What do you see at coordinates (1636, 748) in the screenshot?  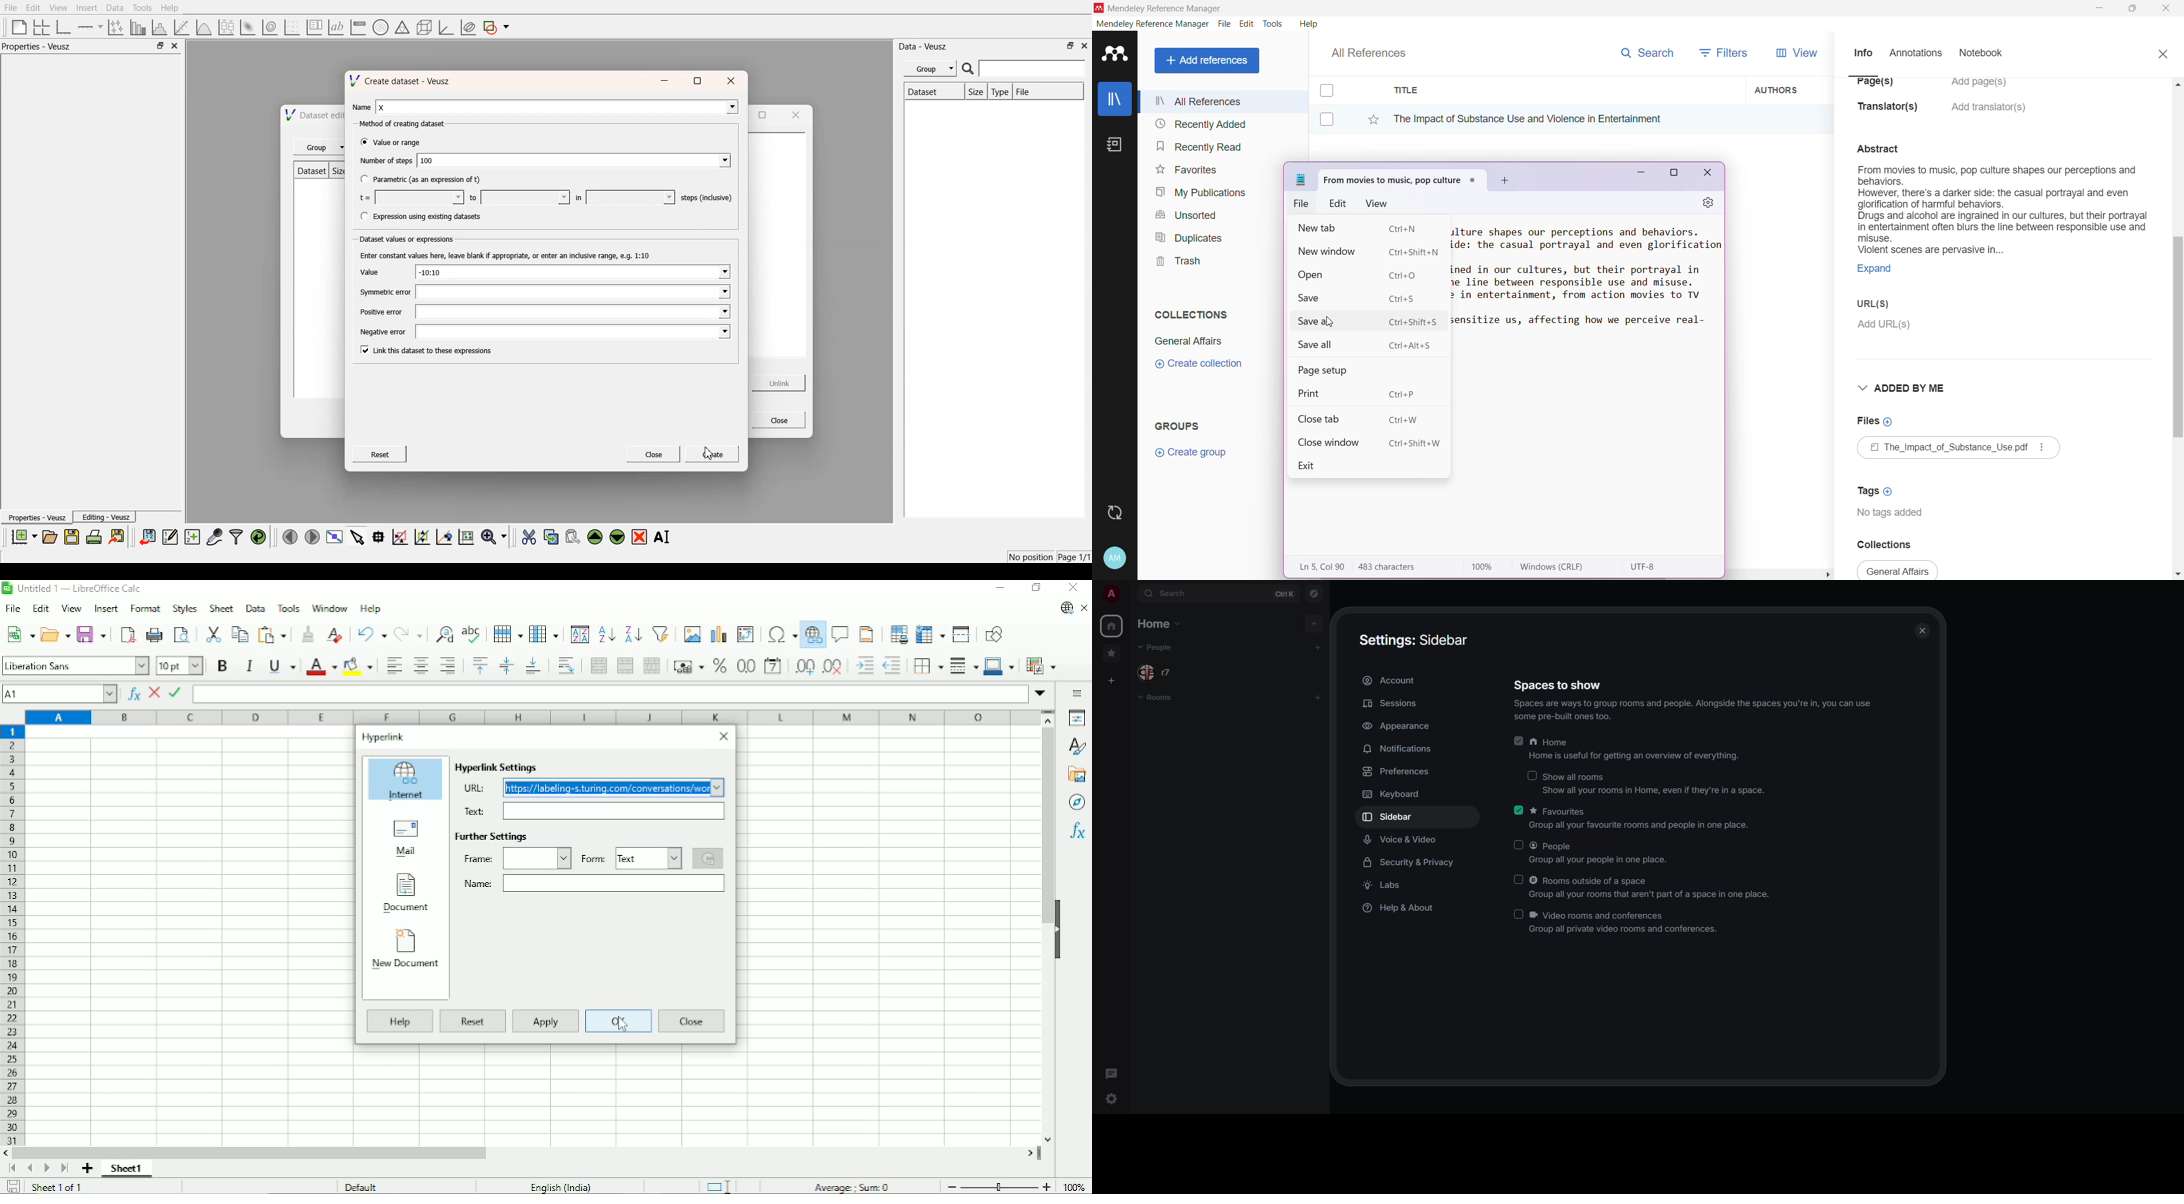 I see ` Home Home is useful for getting an overview of everything.` at bounding box center [1636, 748].